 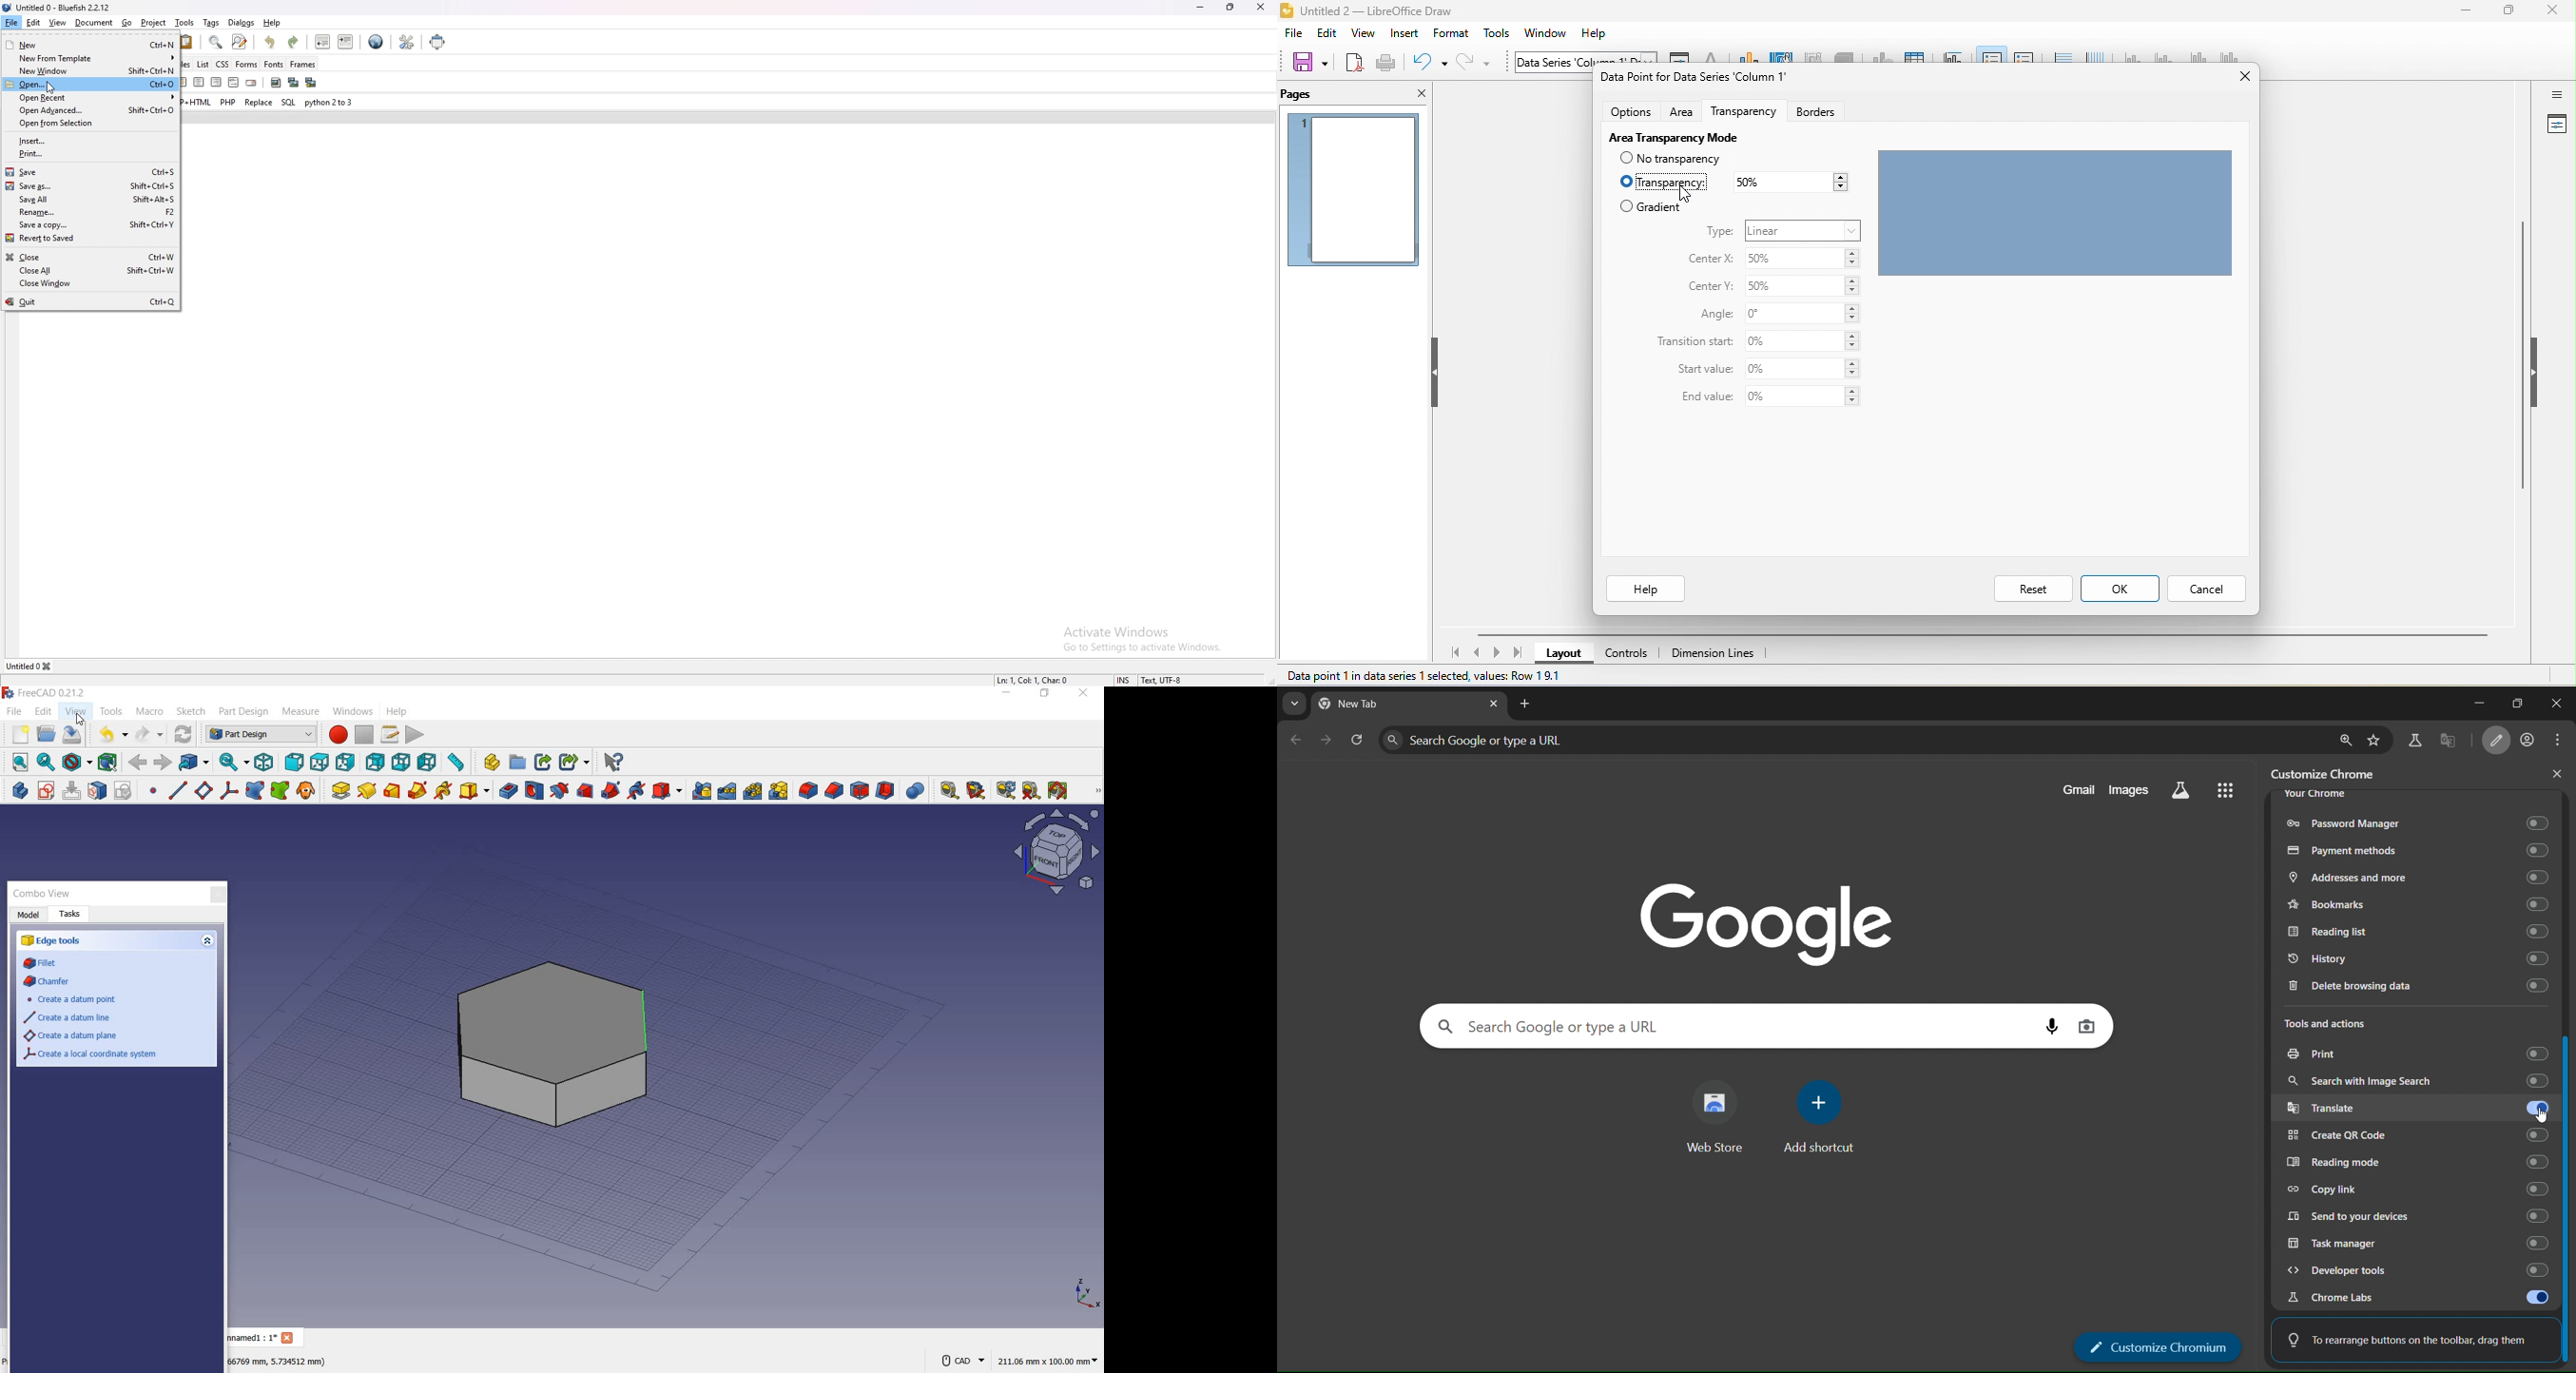 I want to click on tools, so click(x=185, y=23).